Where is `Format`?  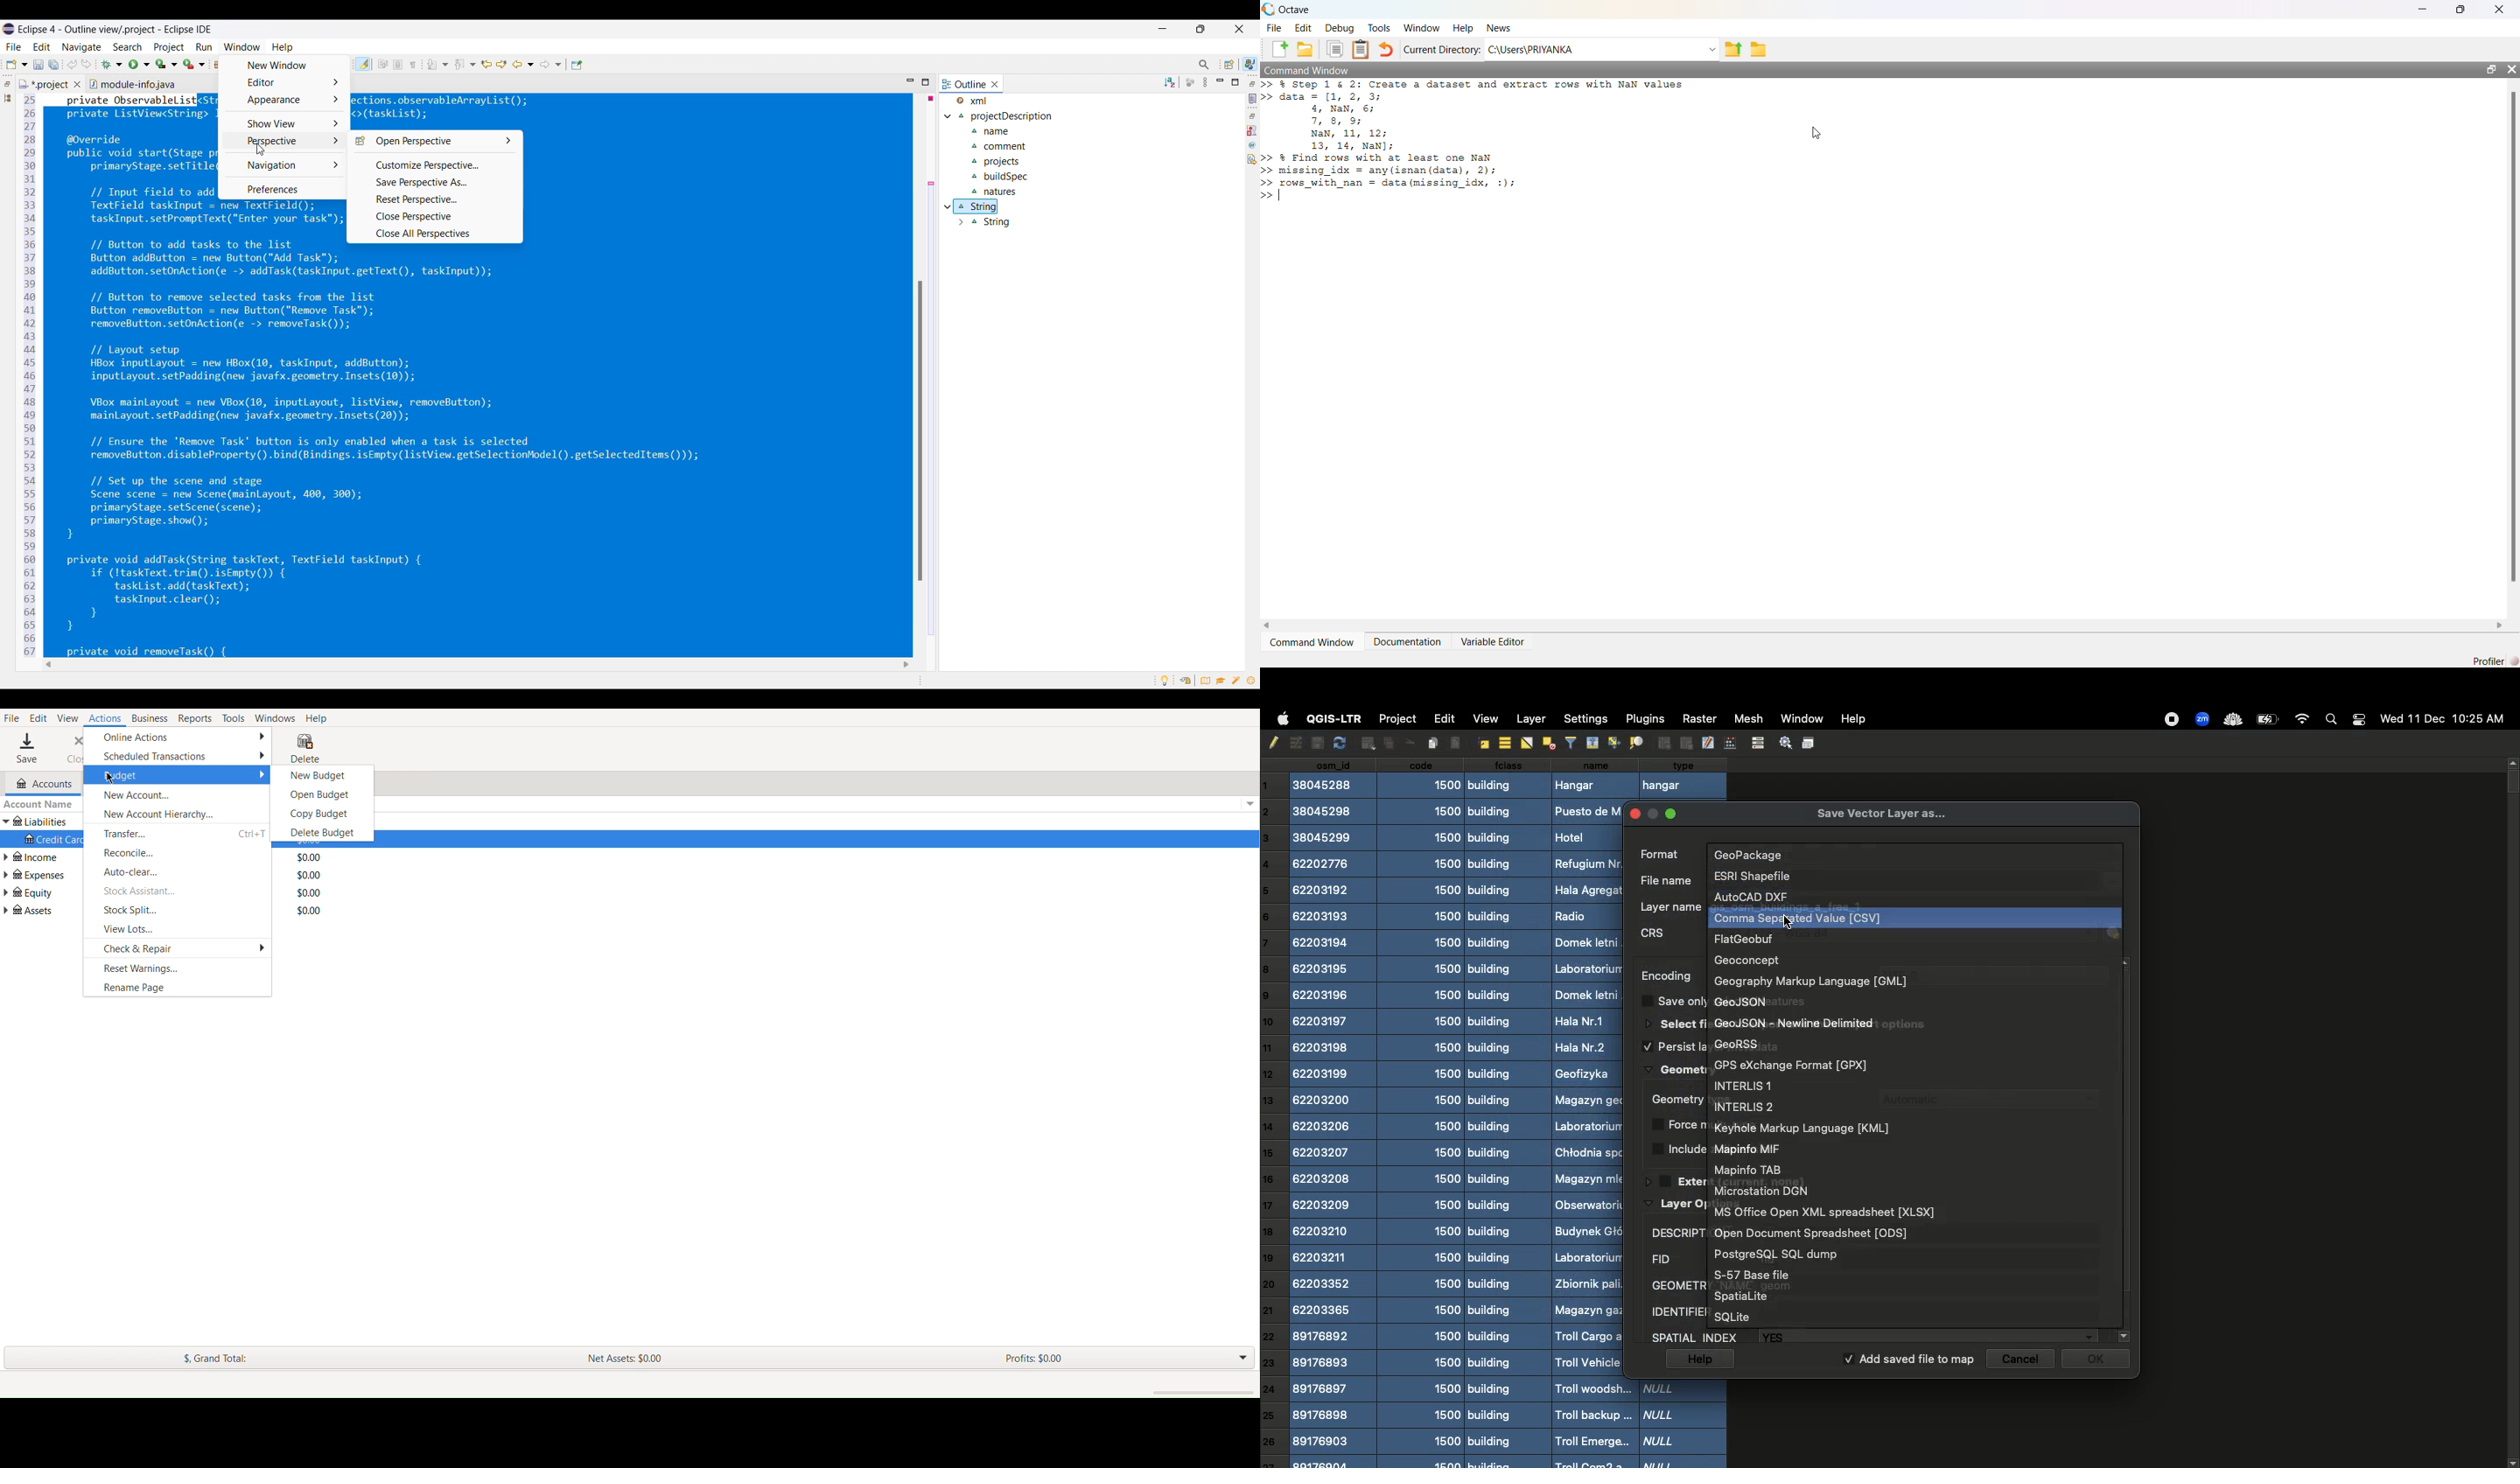 Format is located at coordinates (1747, 1103).